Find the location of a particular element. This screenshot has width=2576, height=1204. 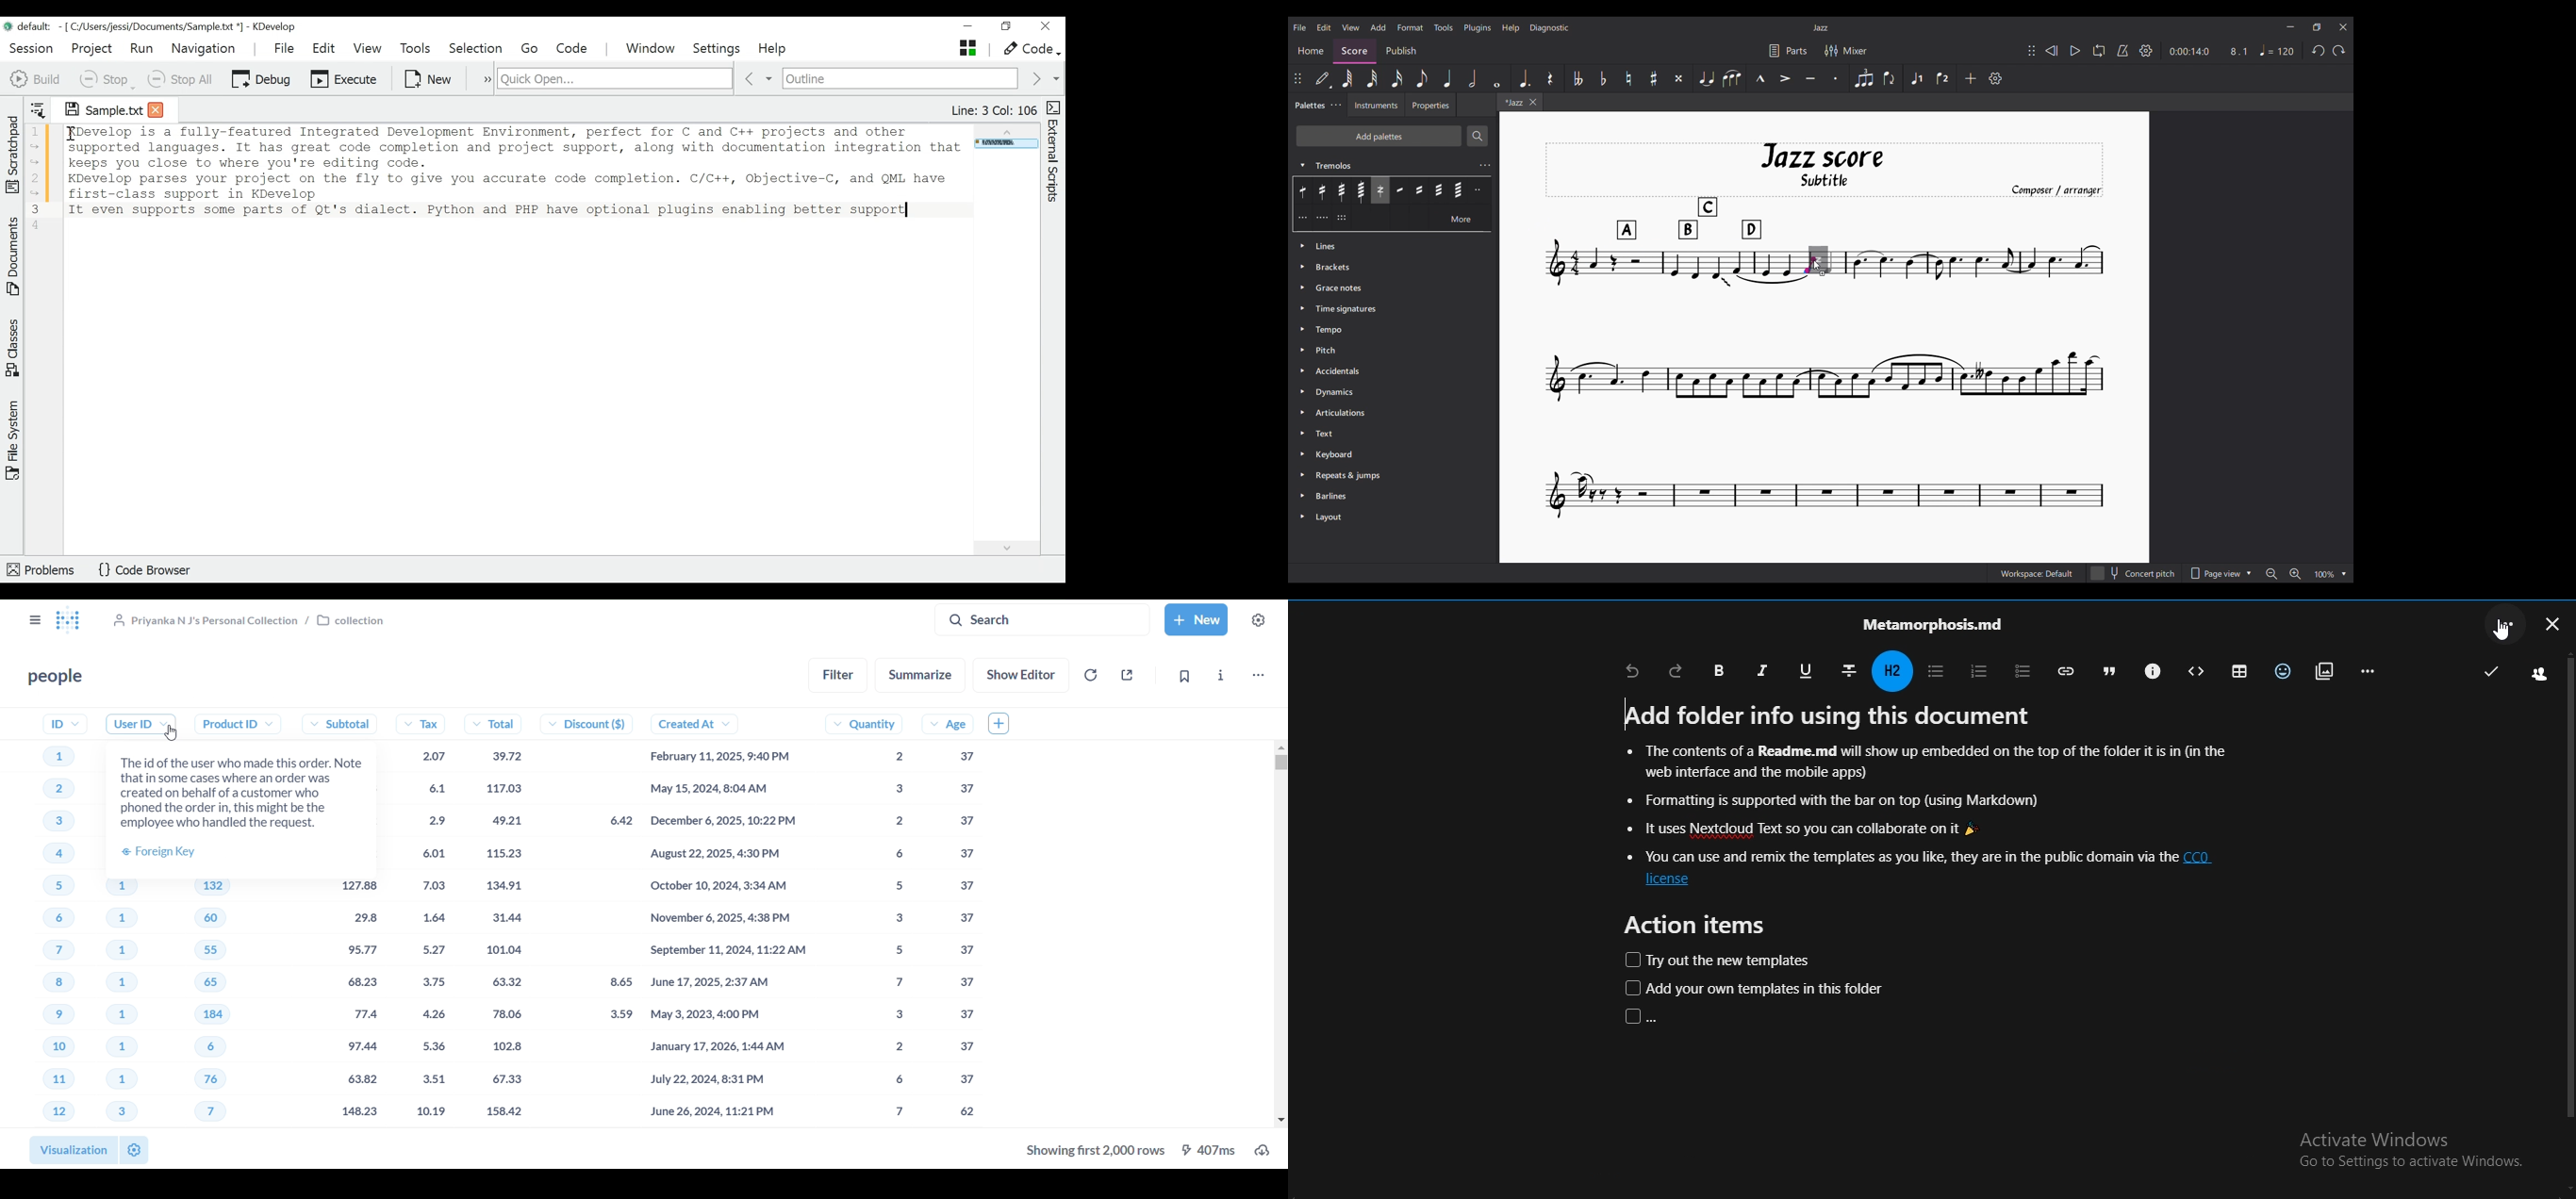

Tenuto is located at coordinates (1811, 78).